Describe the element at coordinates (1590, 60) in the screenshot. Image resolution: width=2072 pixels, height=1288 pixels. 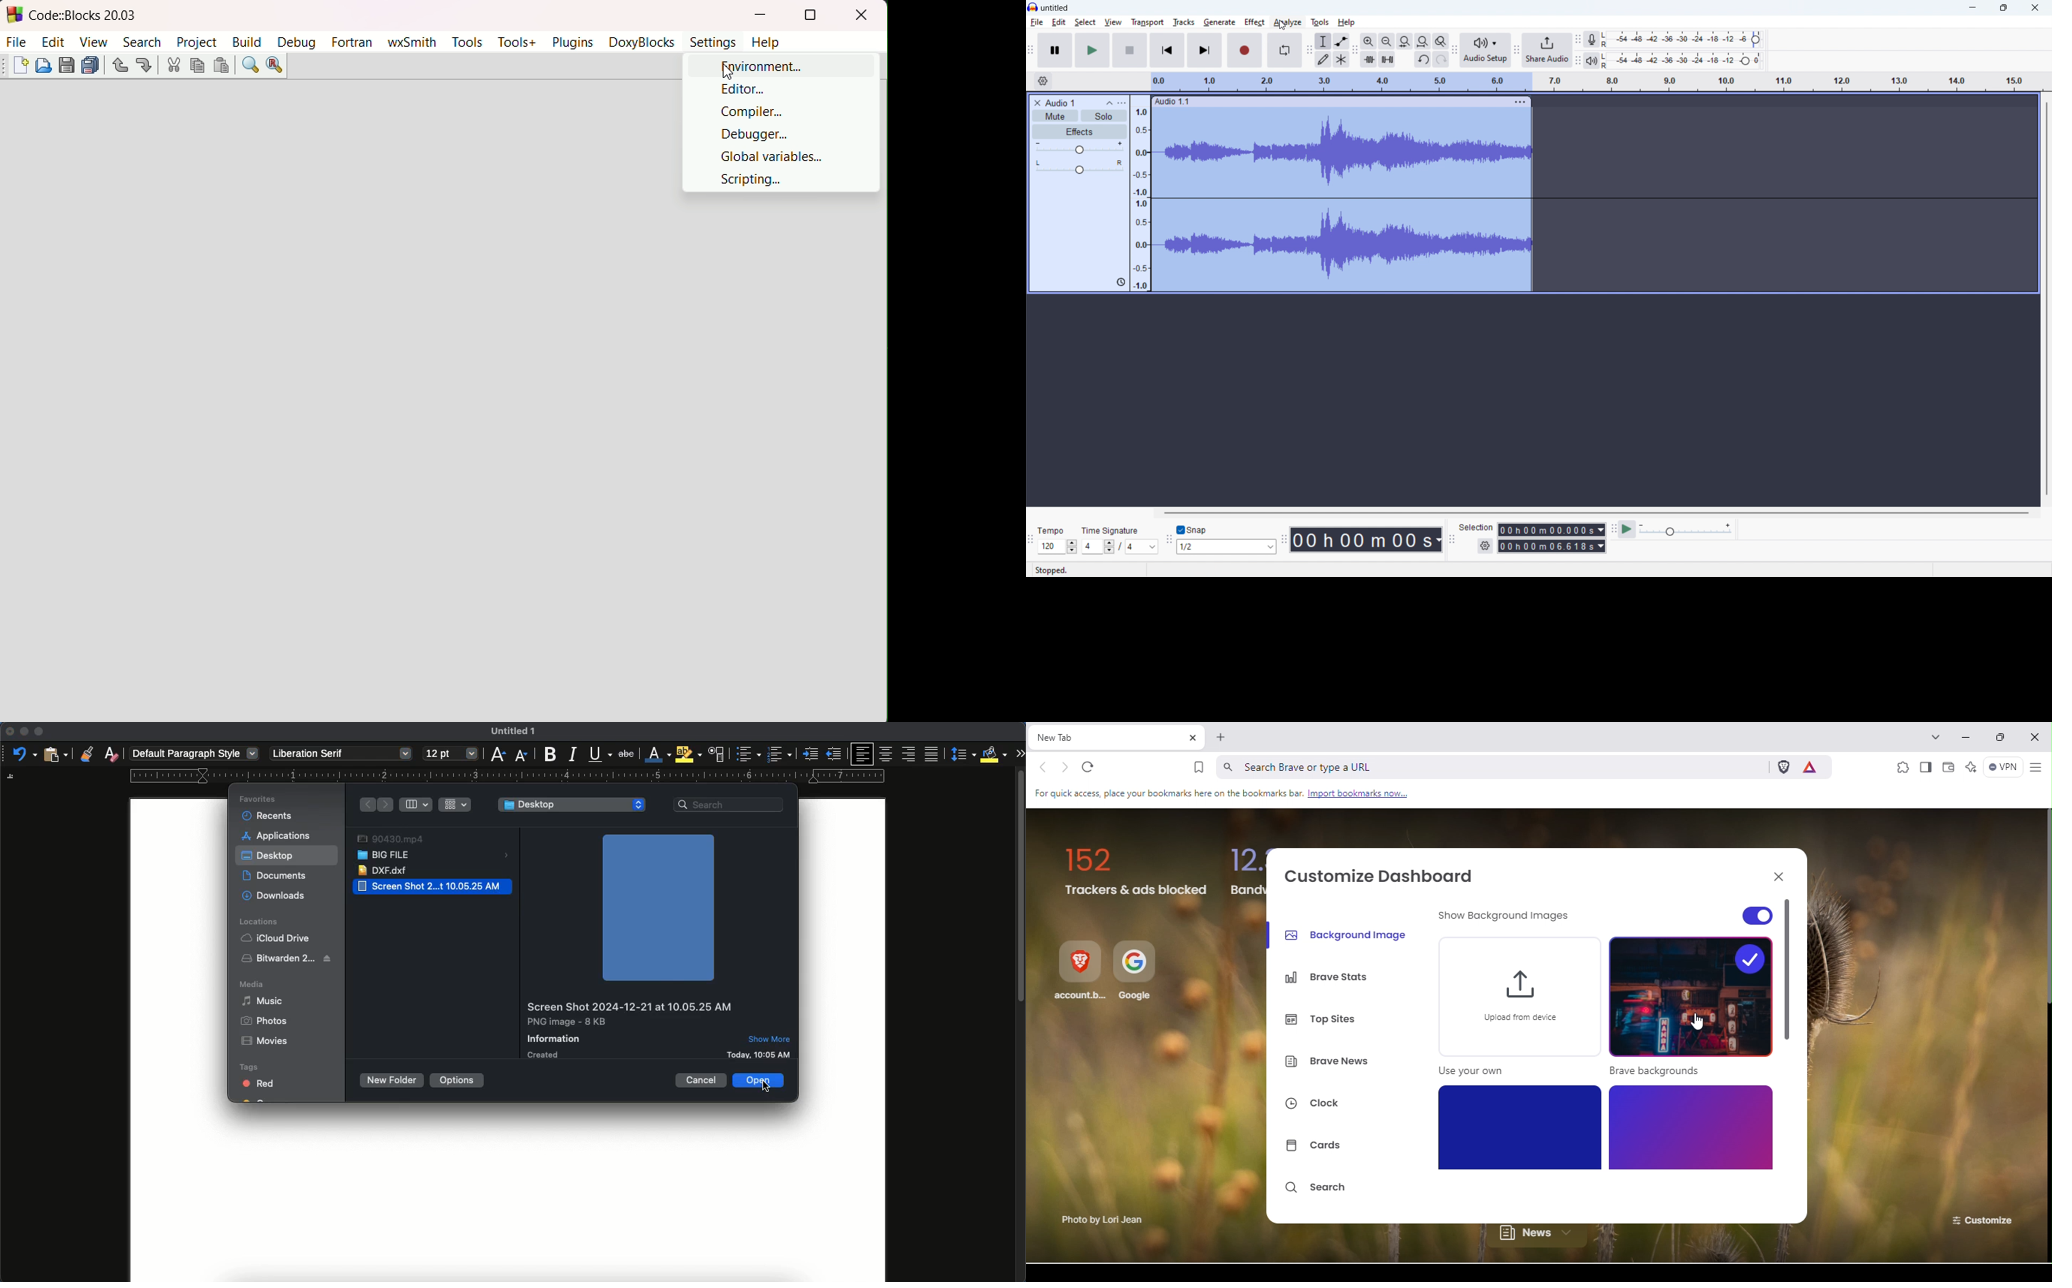
I see `playback meter` at that location.